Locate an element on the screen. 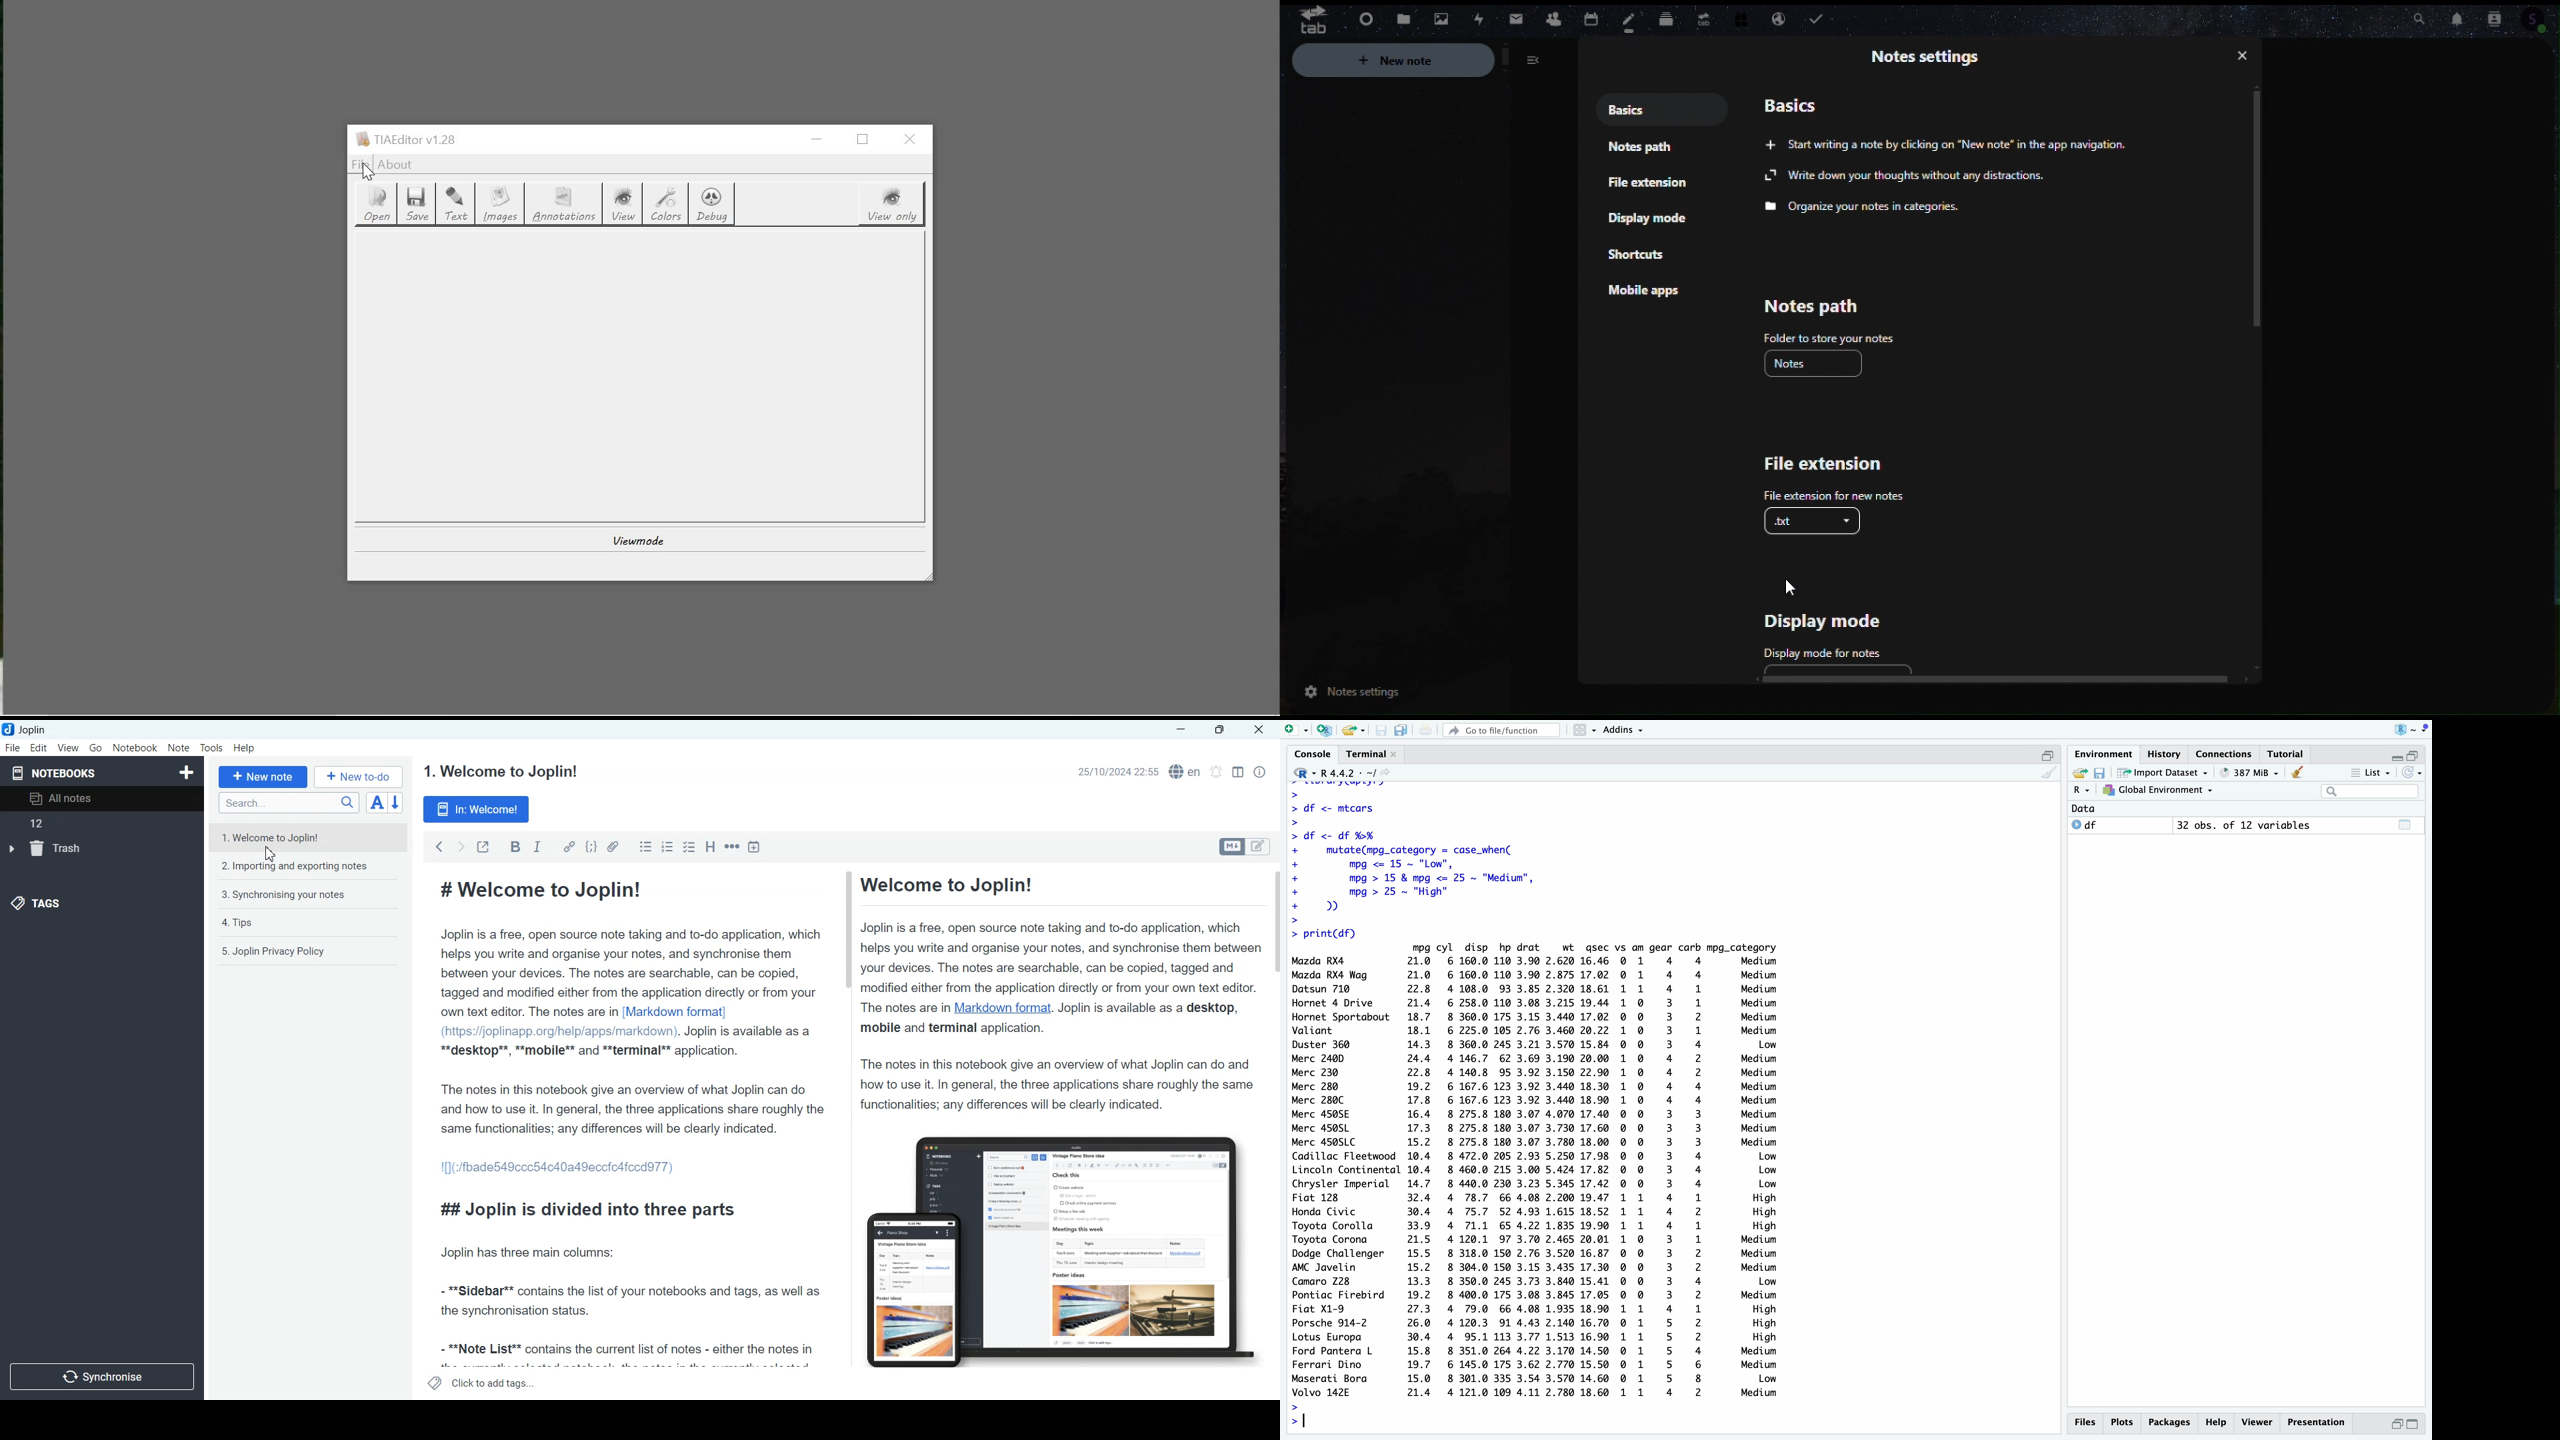 The image size is (2576, 1456). Synchronize is located at coordinates (101, 1375).